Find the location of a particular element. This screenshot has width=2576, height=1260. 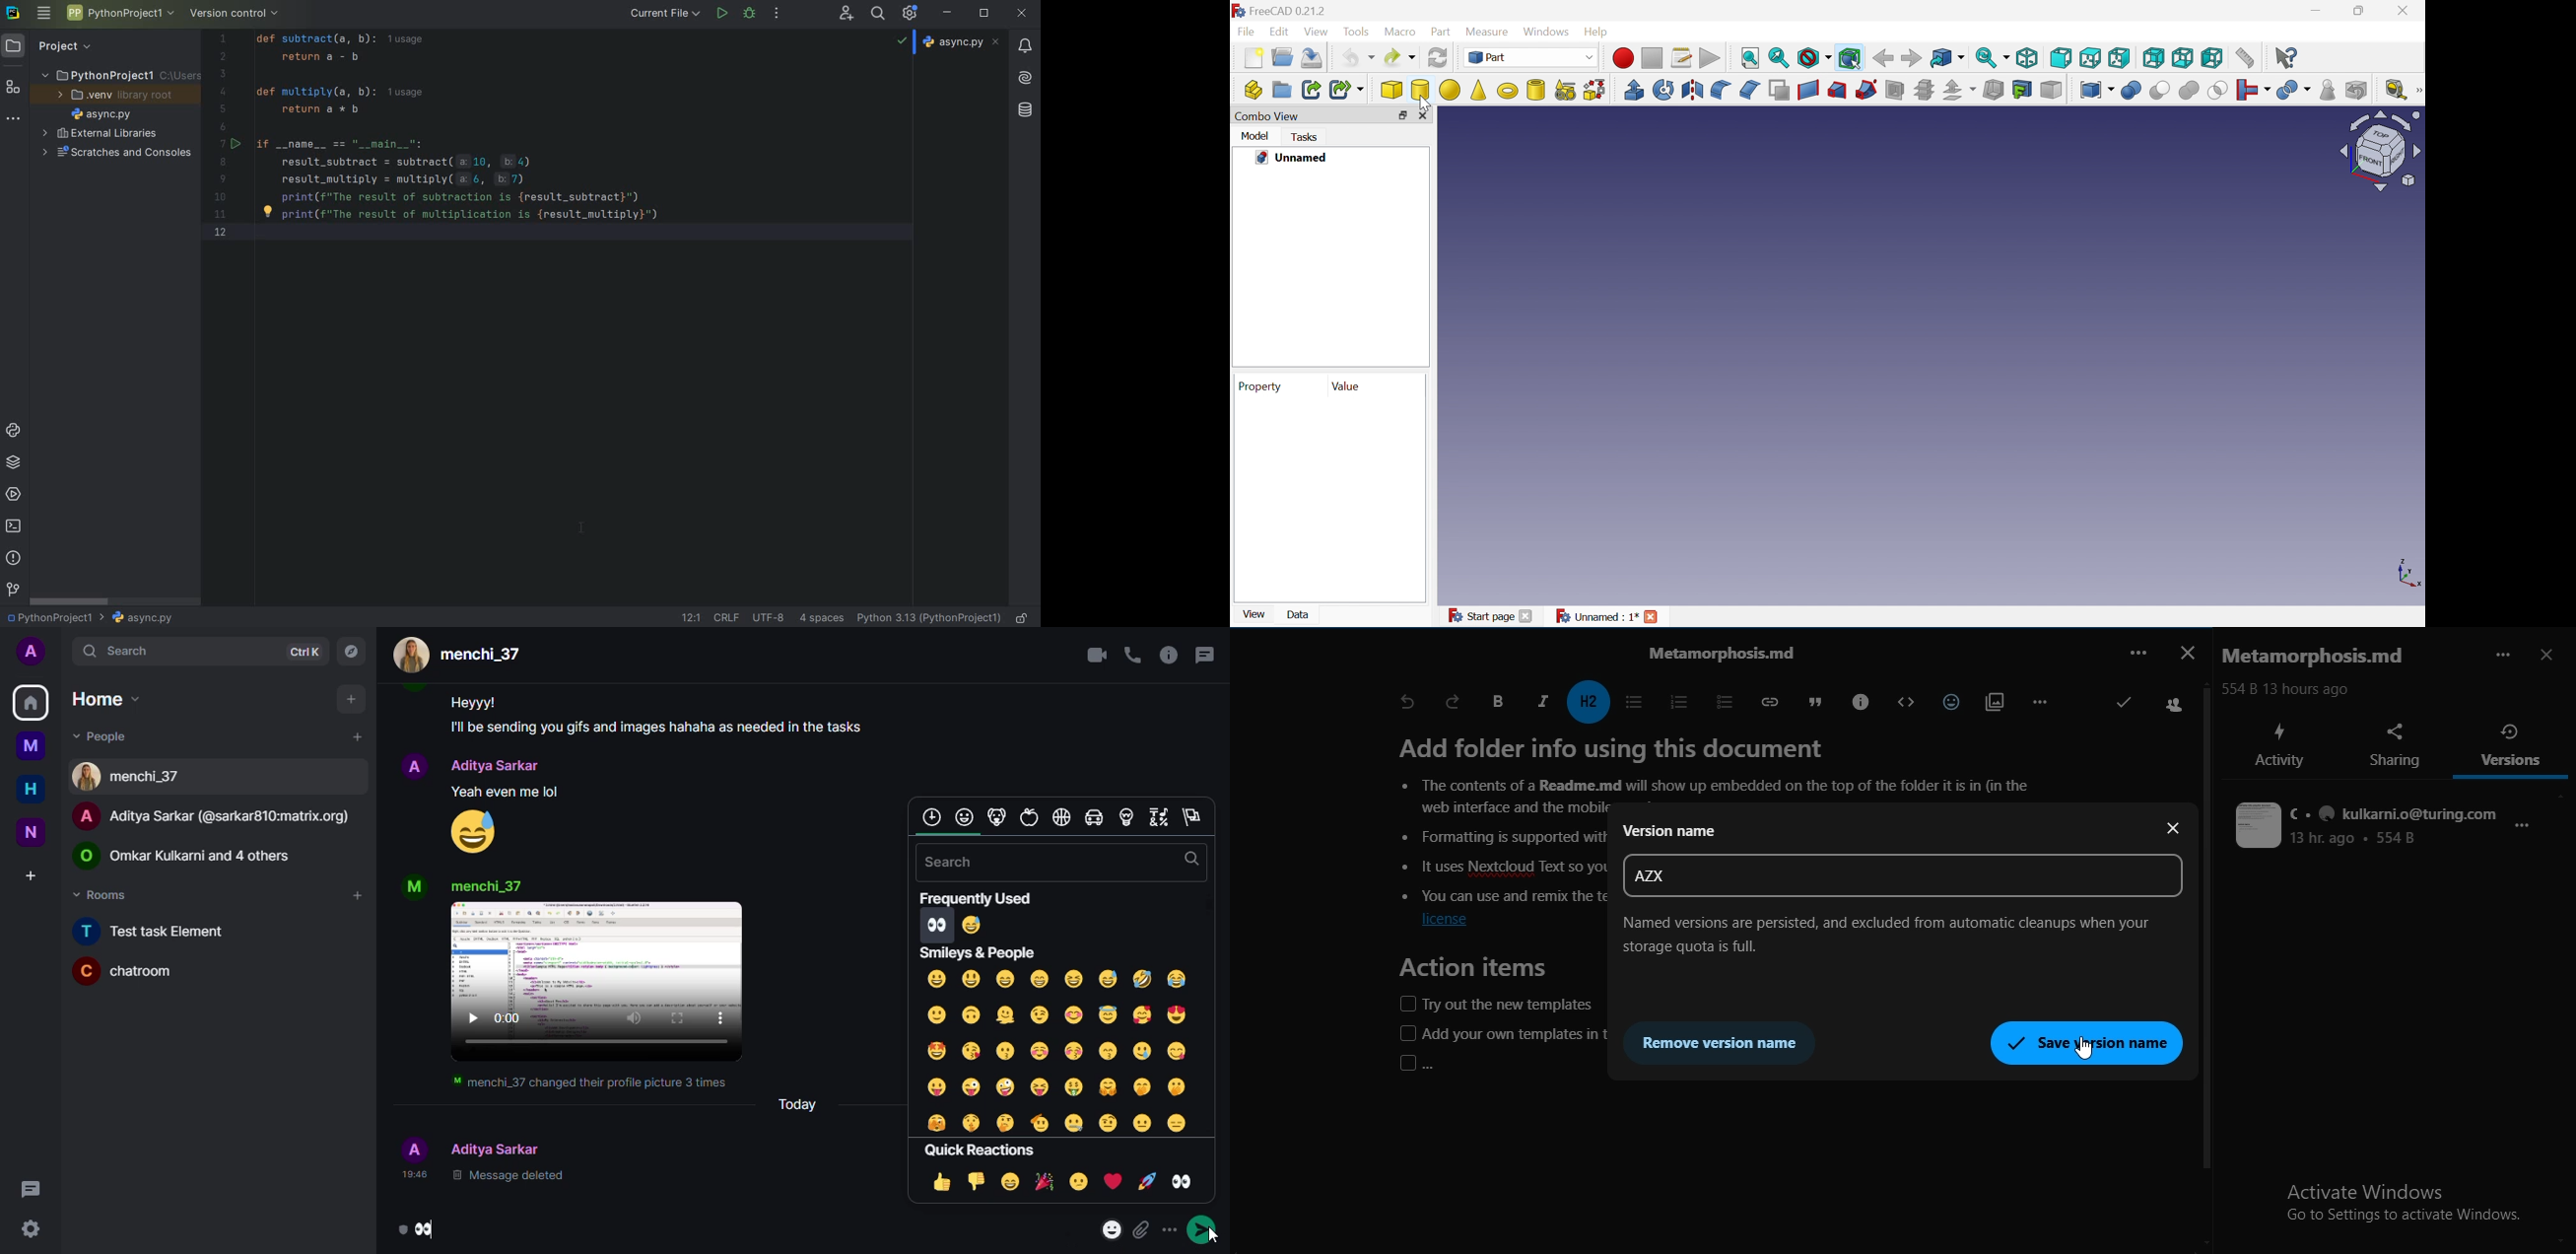

food and drink is located at coordinates (1028, 818).